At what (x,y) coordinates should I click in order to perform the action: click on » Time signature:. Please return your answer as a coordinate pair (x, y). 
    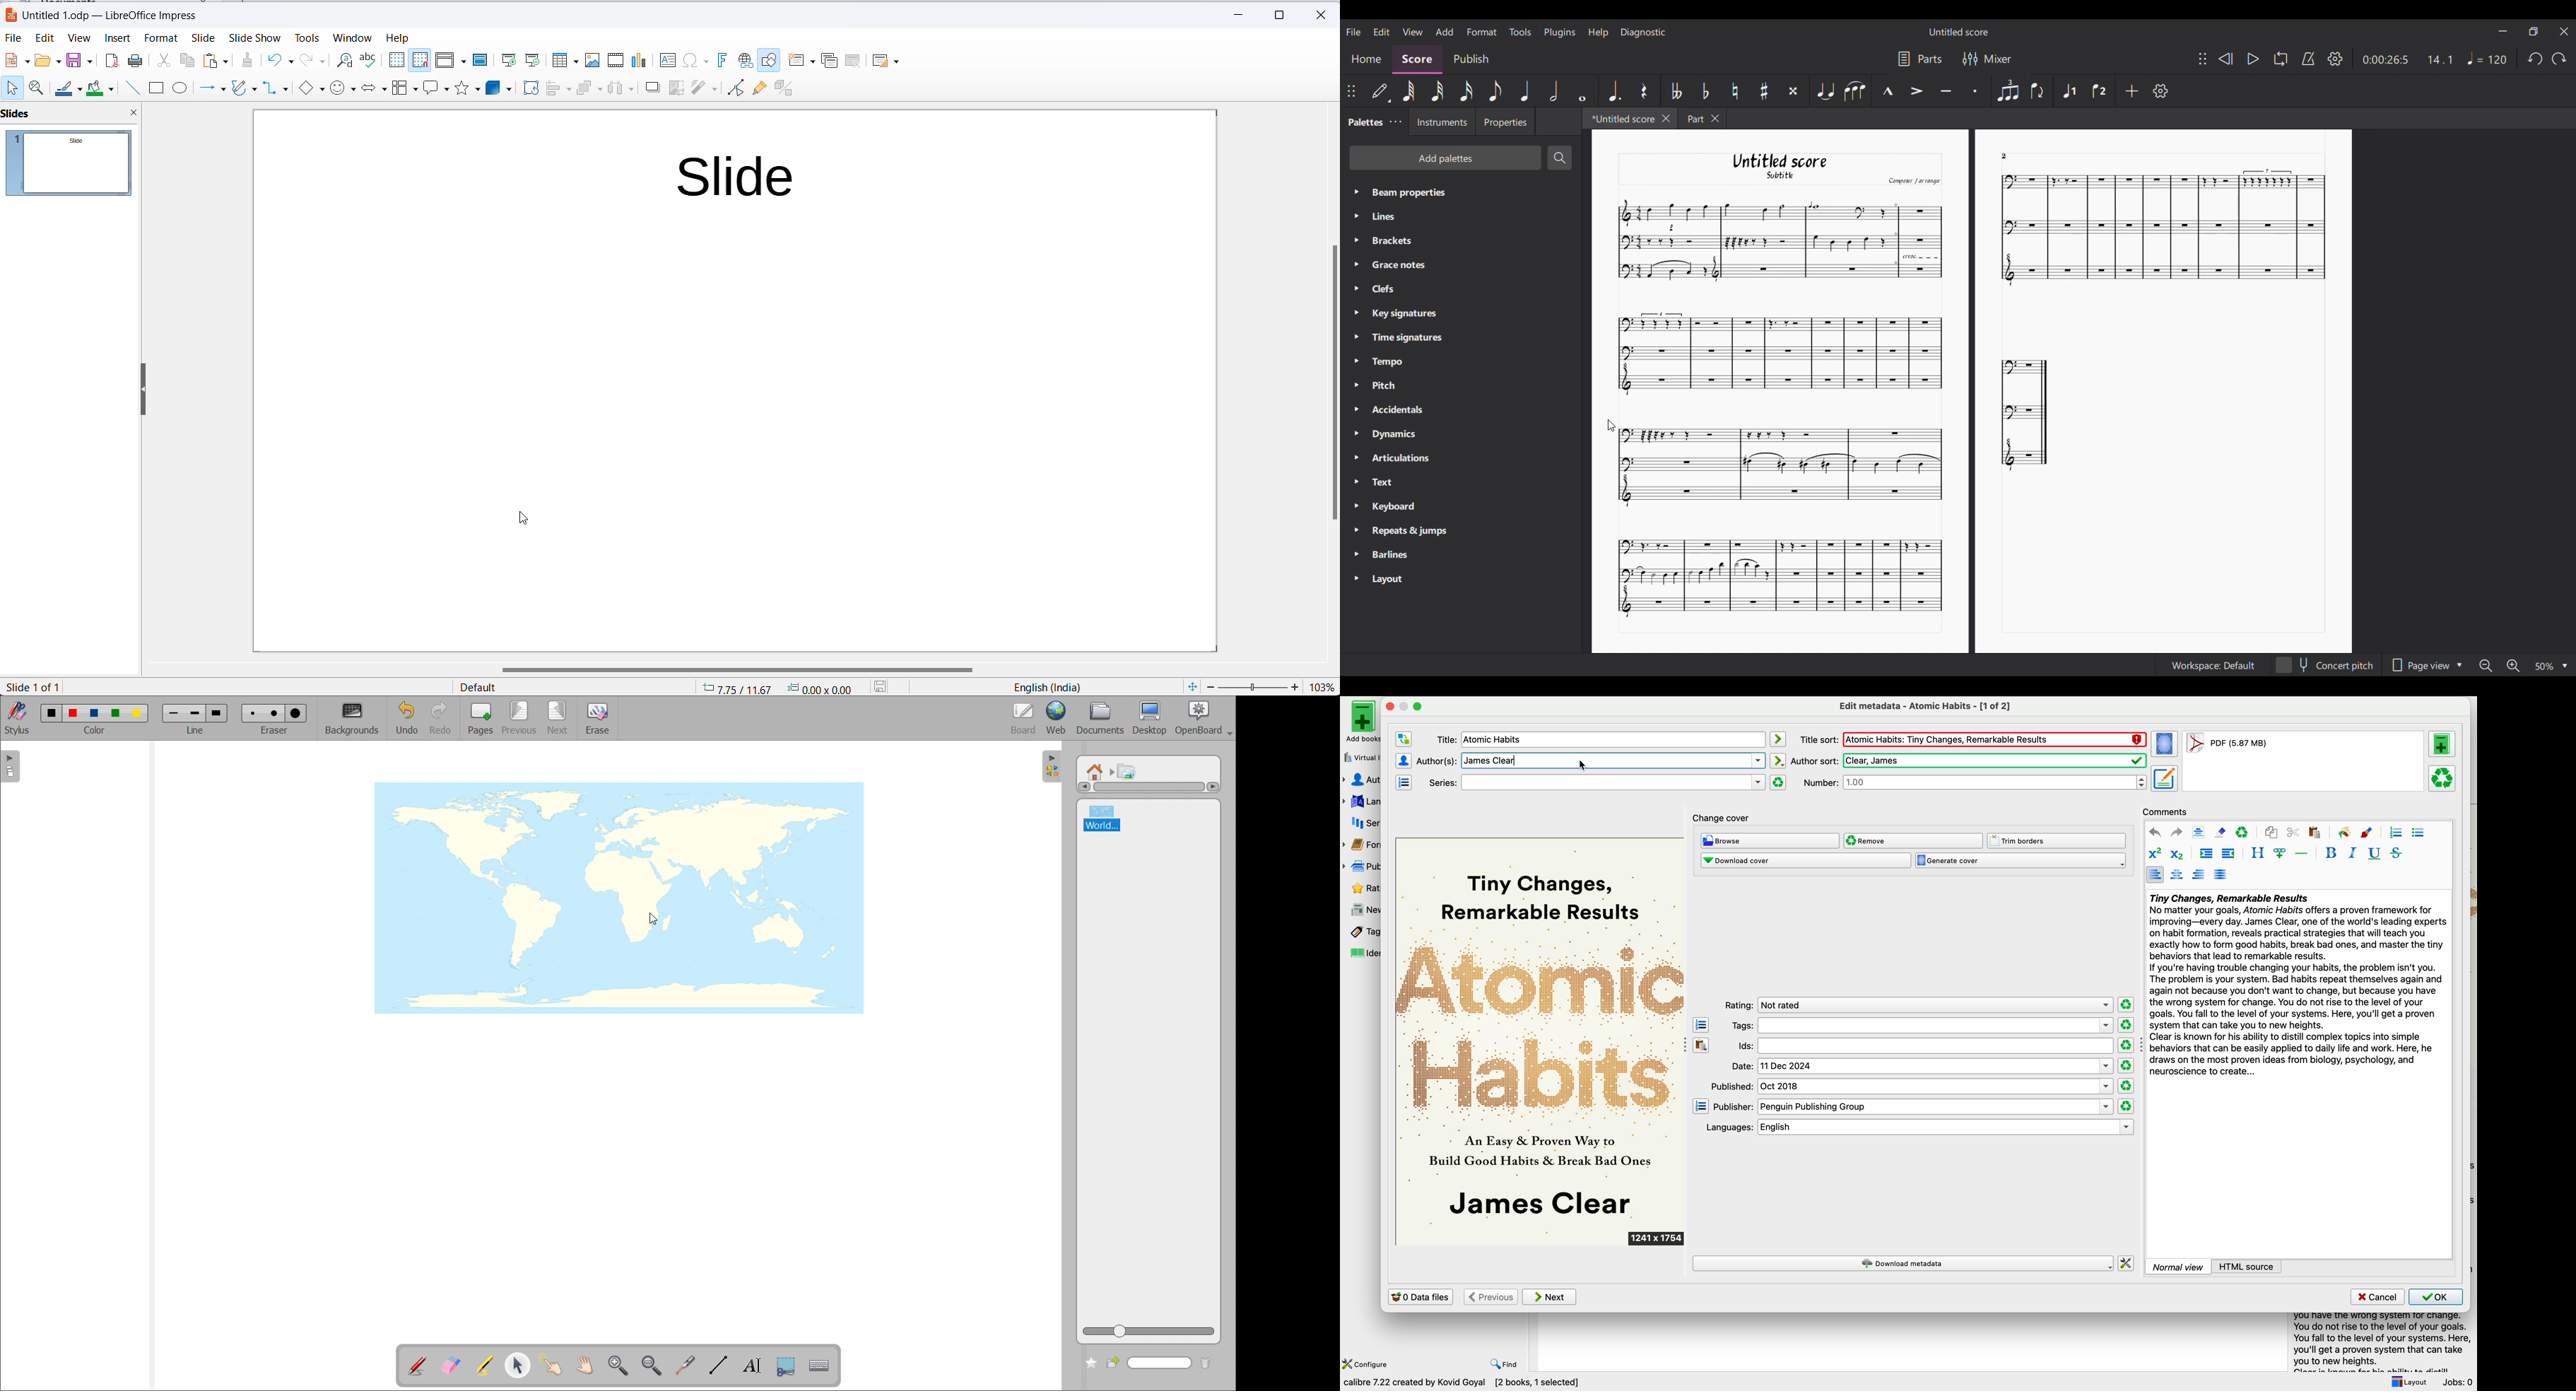
    Looking at the image, I should click on (1398, 337).